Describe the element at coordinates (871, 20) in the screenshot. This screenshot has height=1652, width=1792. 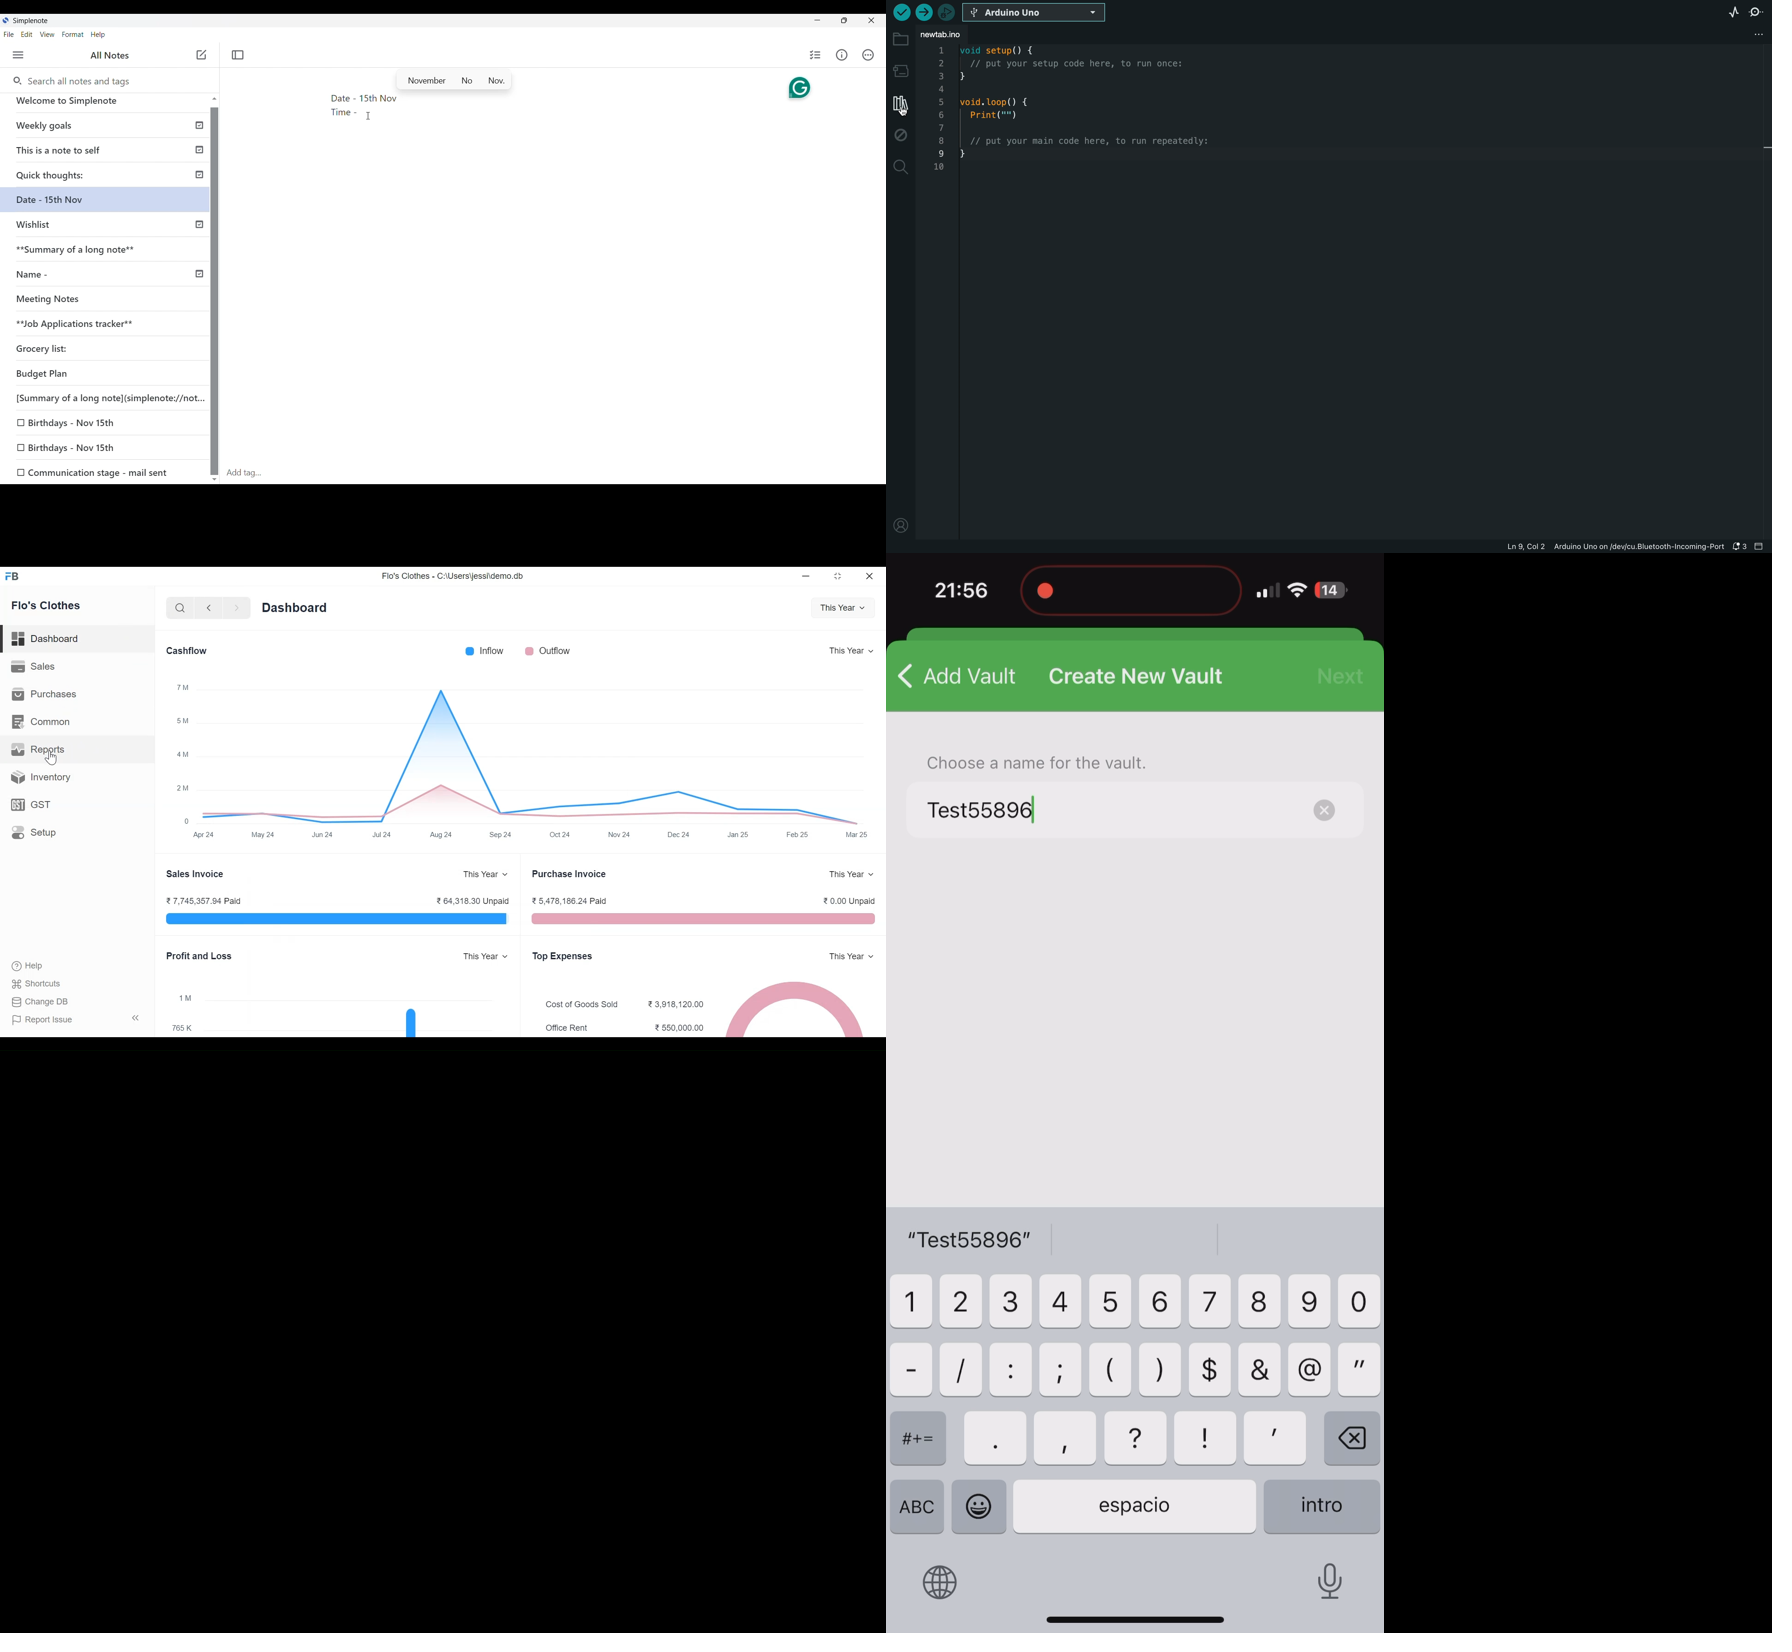
I see `Close interface` at that location.